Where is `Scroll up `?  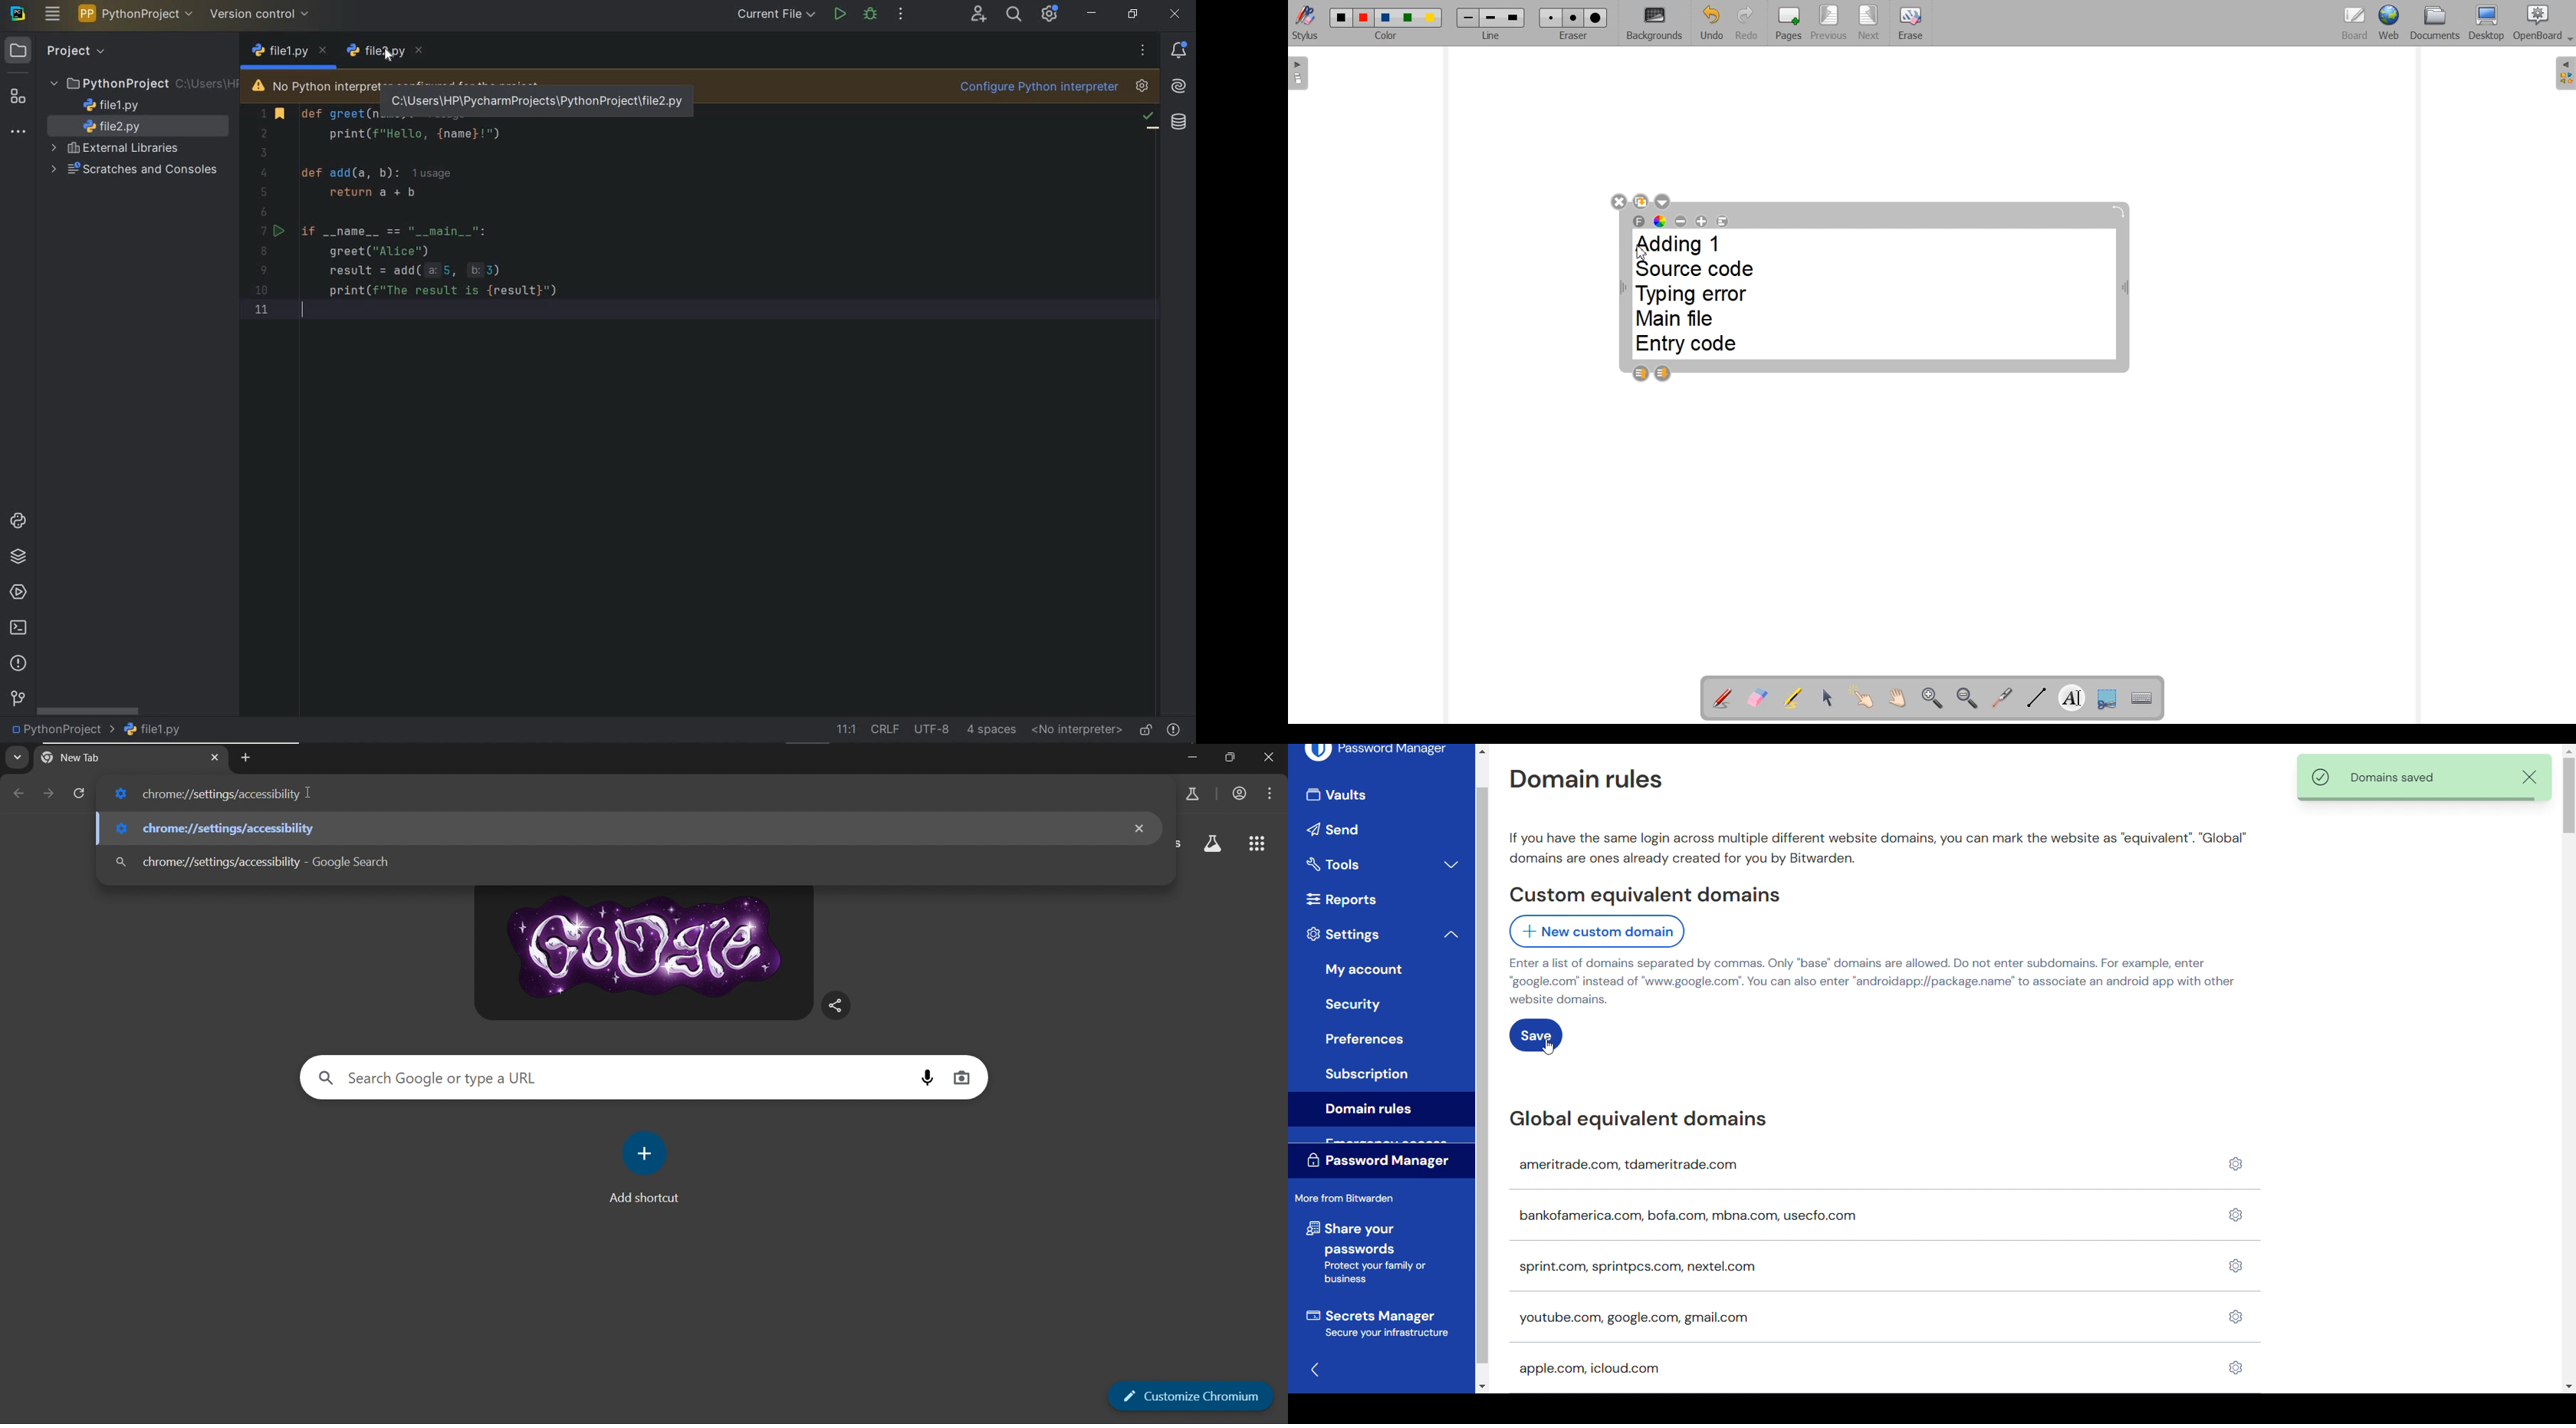
Scroll up  is located at coordinates (1481, 750).